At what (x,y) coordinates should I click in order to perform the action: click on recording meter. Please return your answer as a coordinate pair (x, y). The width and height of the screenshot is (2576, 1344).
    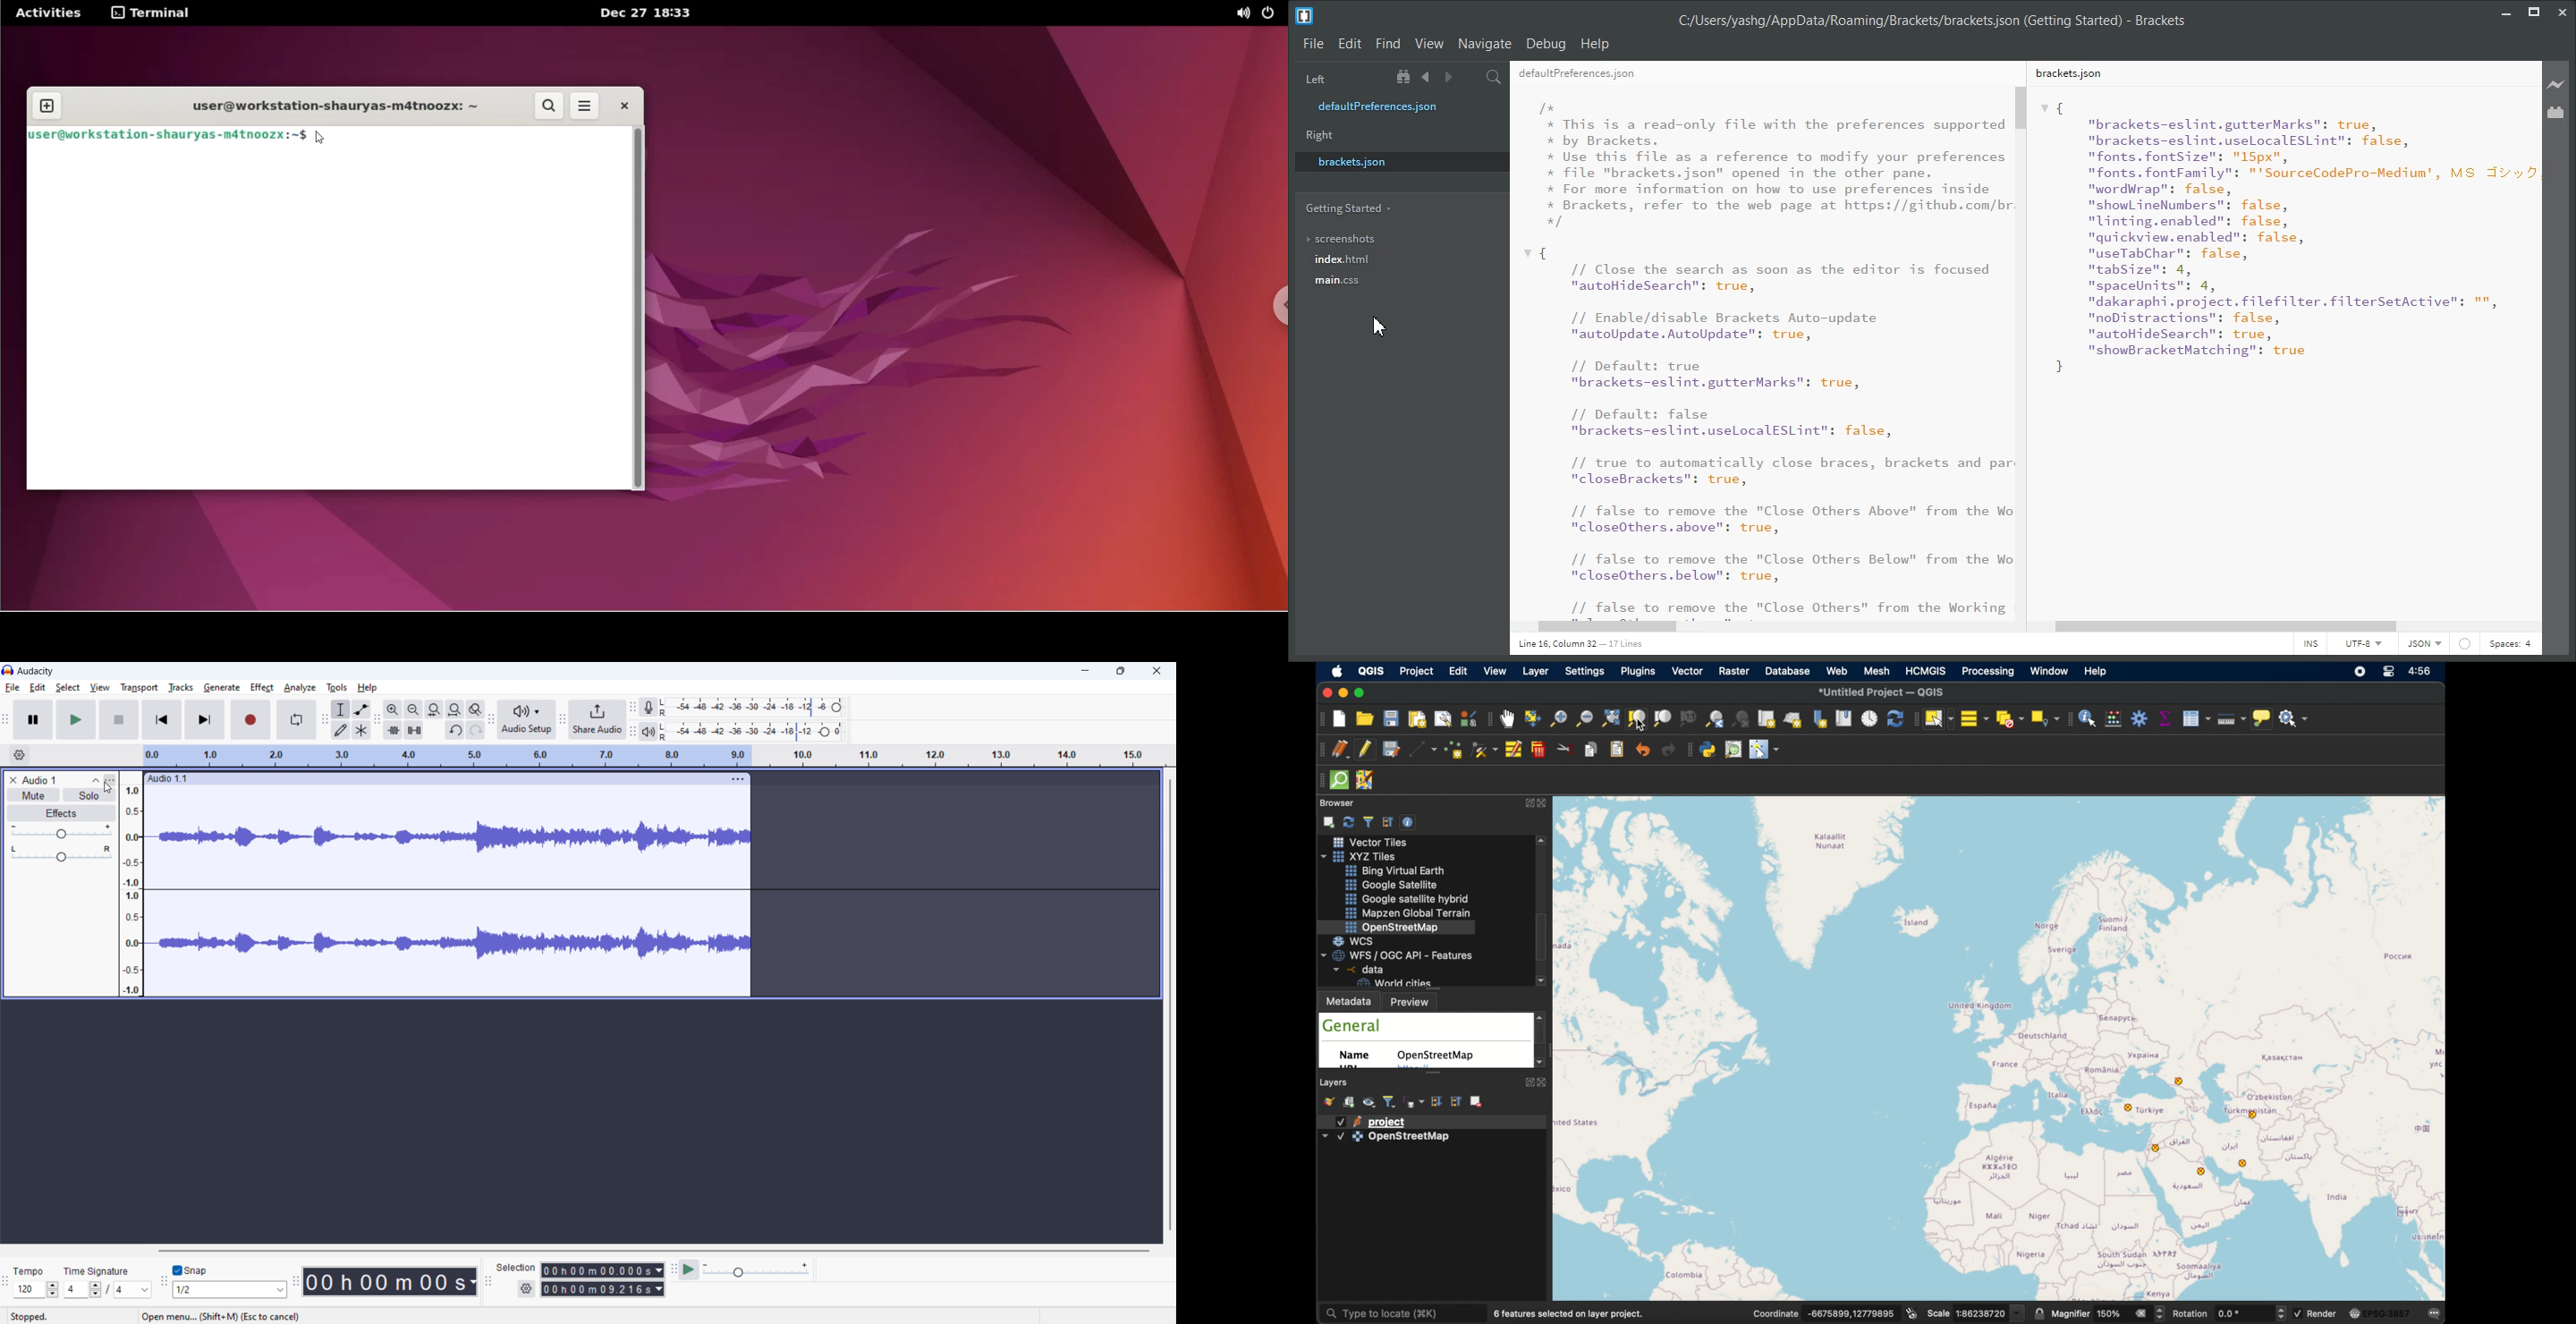
    Looking at the image, I should click on (647, 707).